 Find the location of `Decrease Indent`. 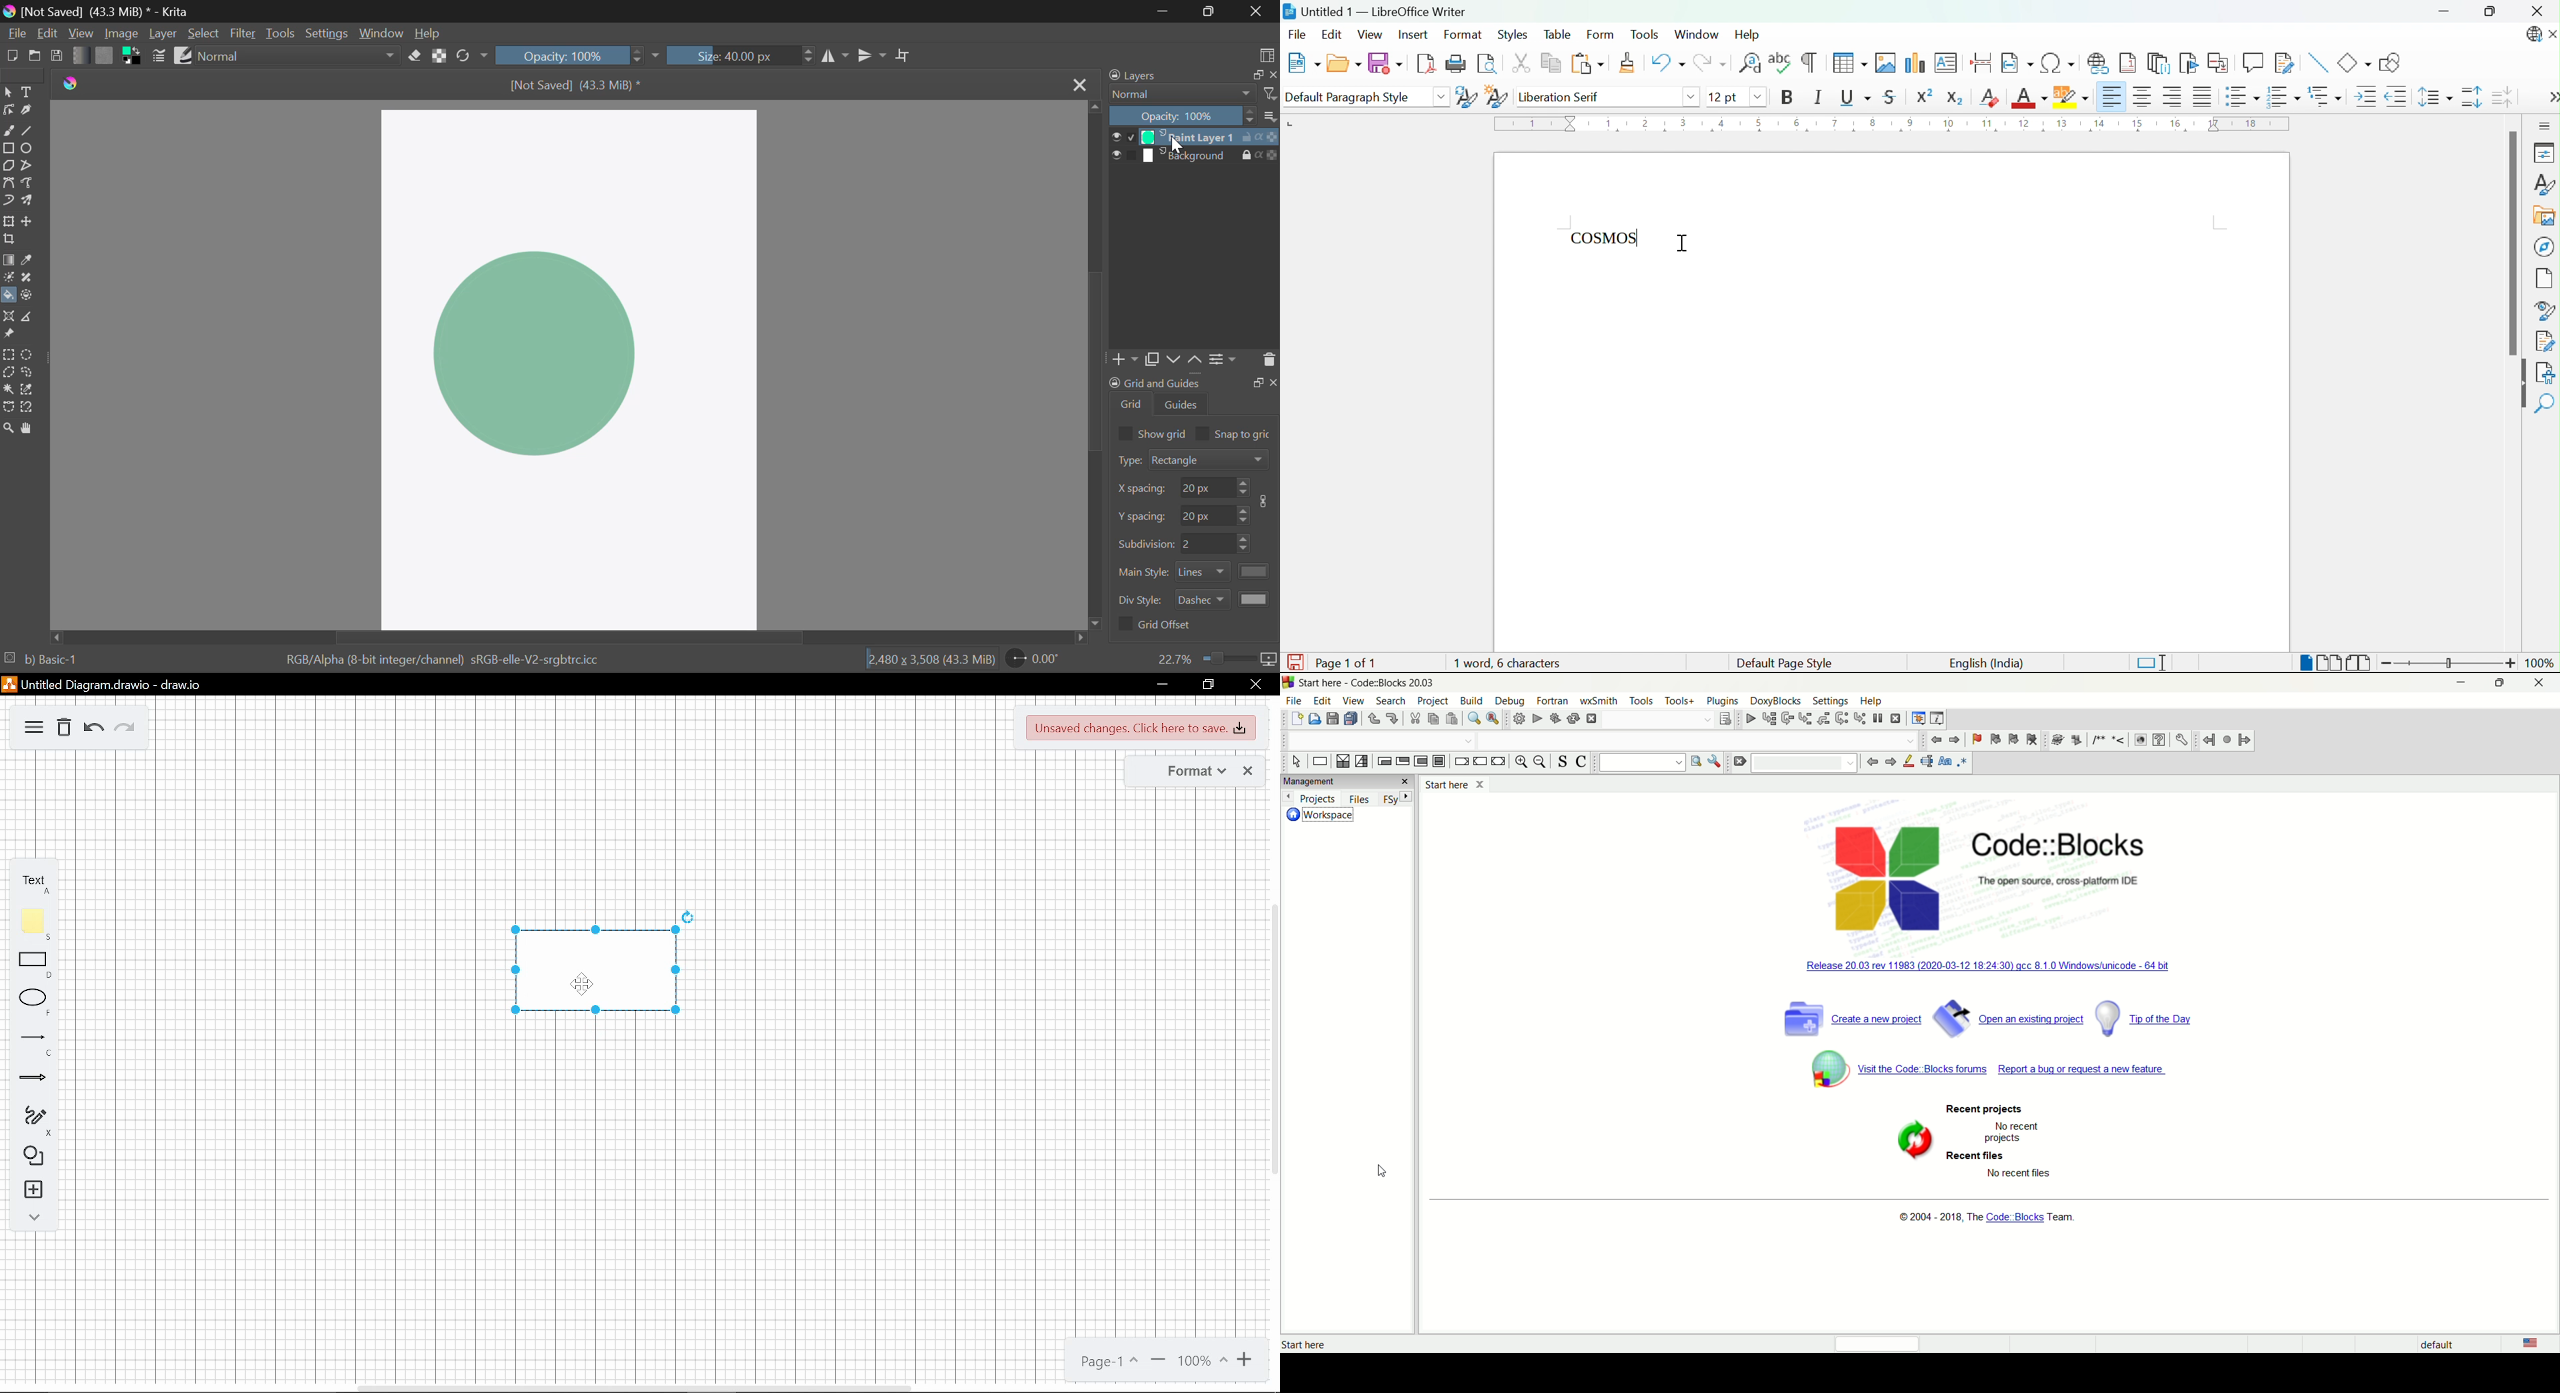

Decrease Indent is located at coordinates (2396, 98).